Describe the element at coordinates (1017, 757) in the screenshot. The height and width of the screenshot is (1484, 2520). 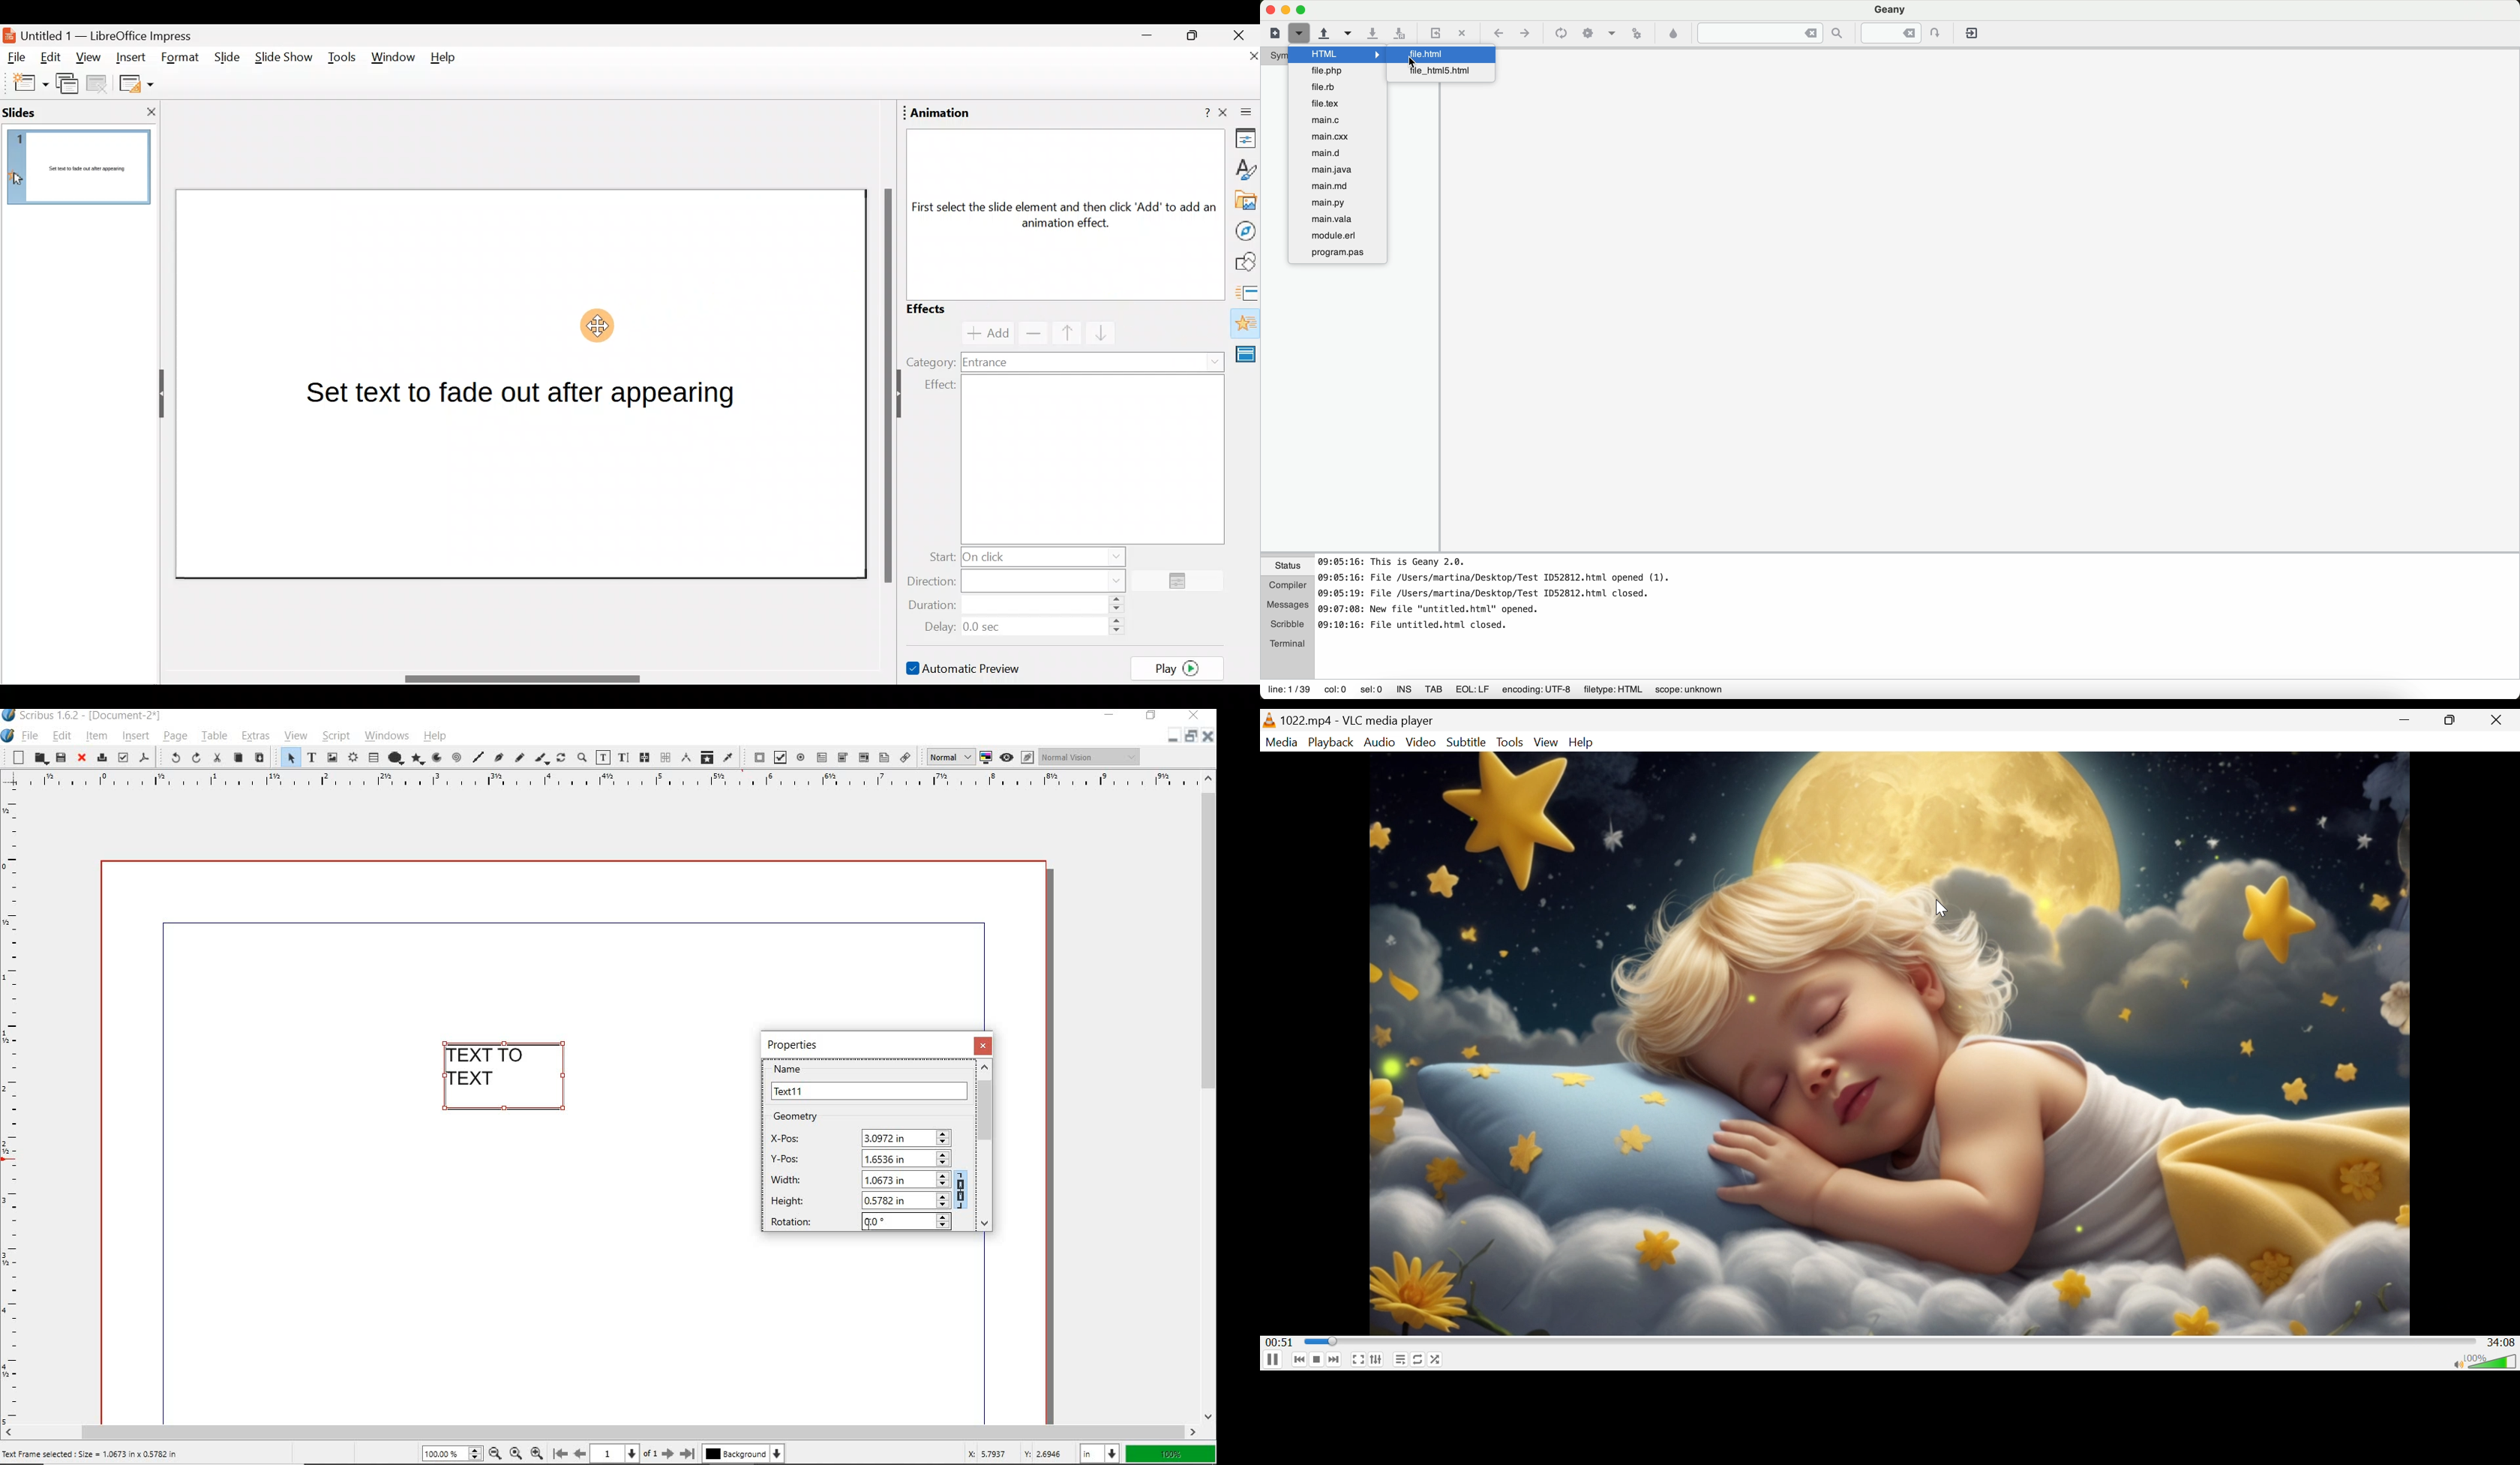
I see `preview mode` at that location.